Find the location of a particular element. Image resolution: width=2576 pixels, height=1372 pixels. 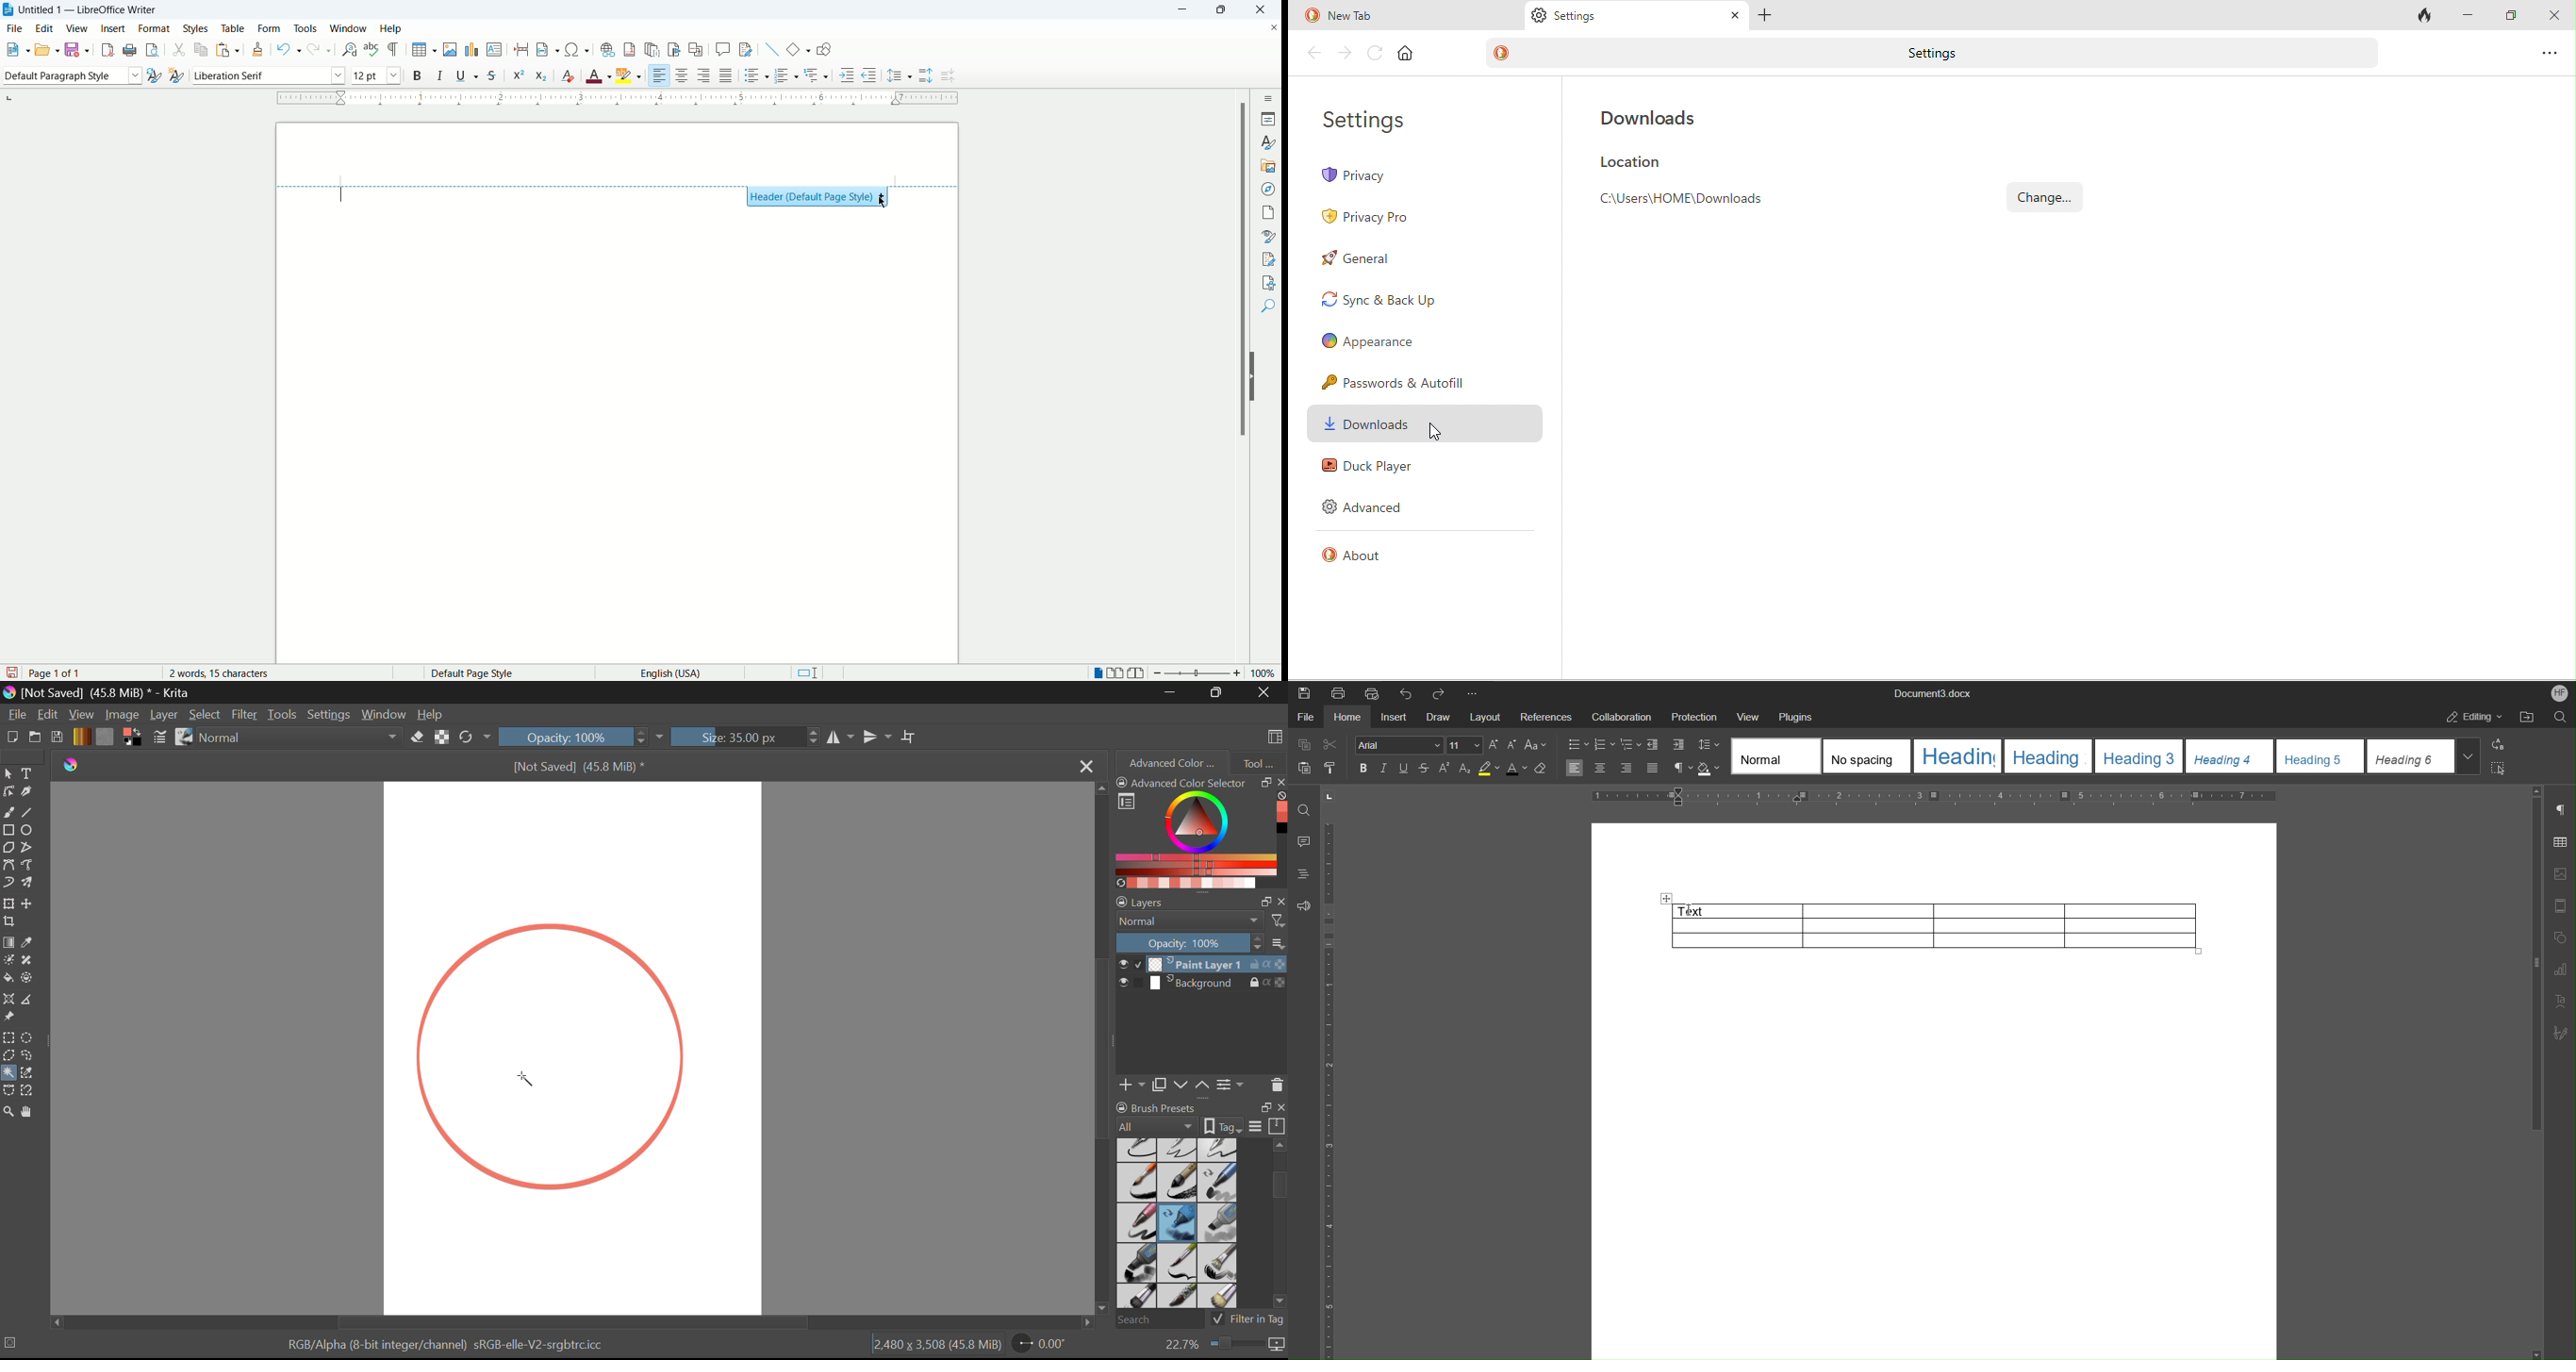

Quick Print is located at coordinates (1371, 692).